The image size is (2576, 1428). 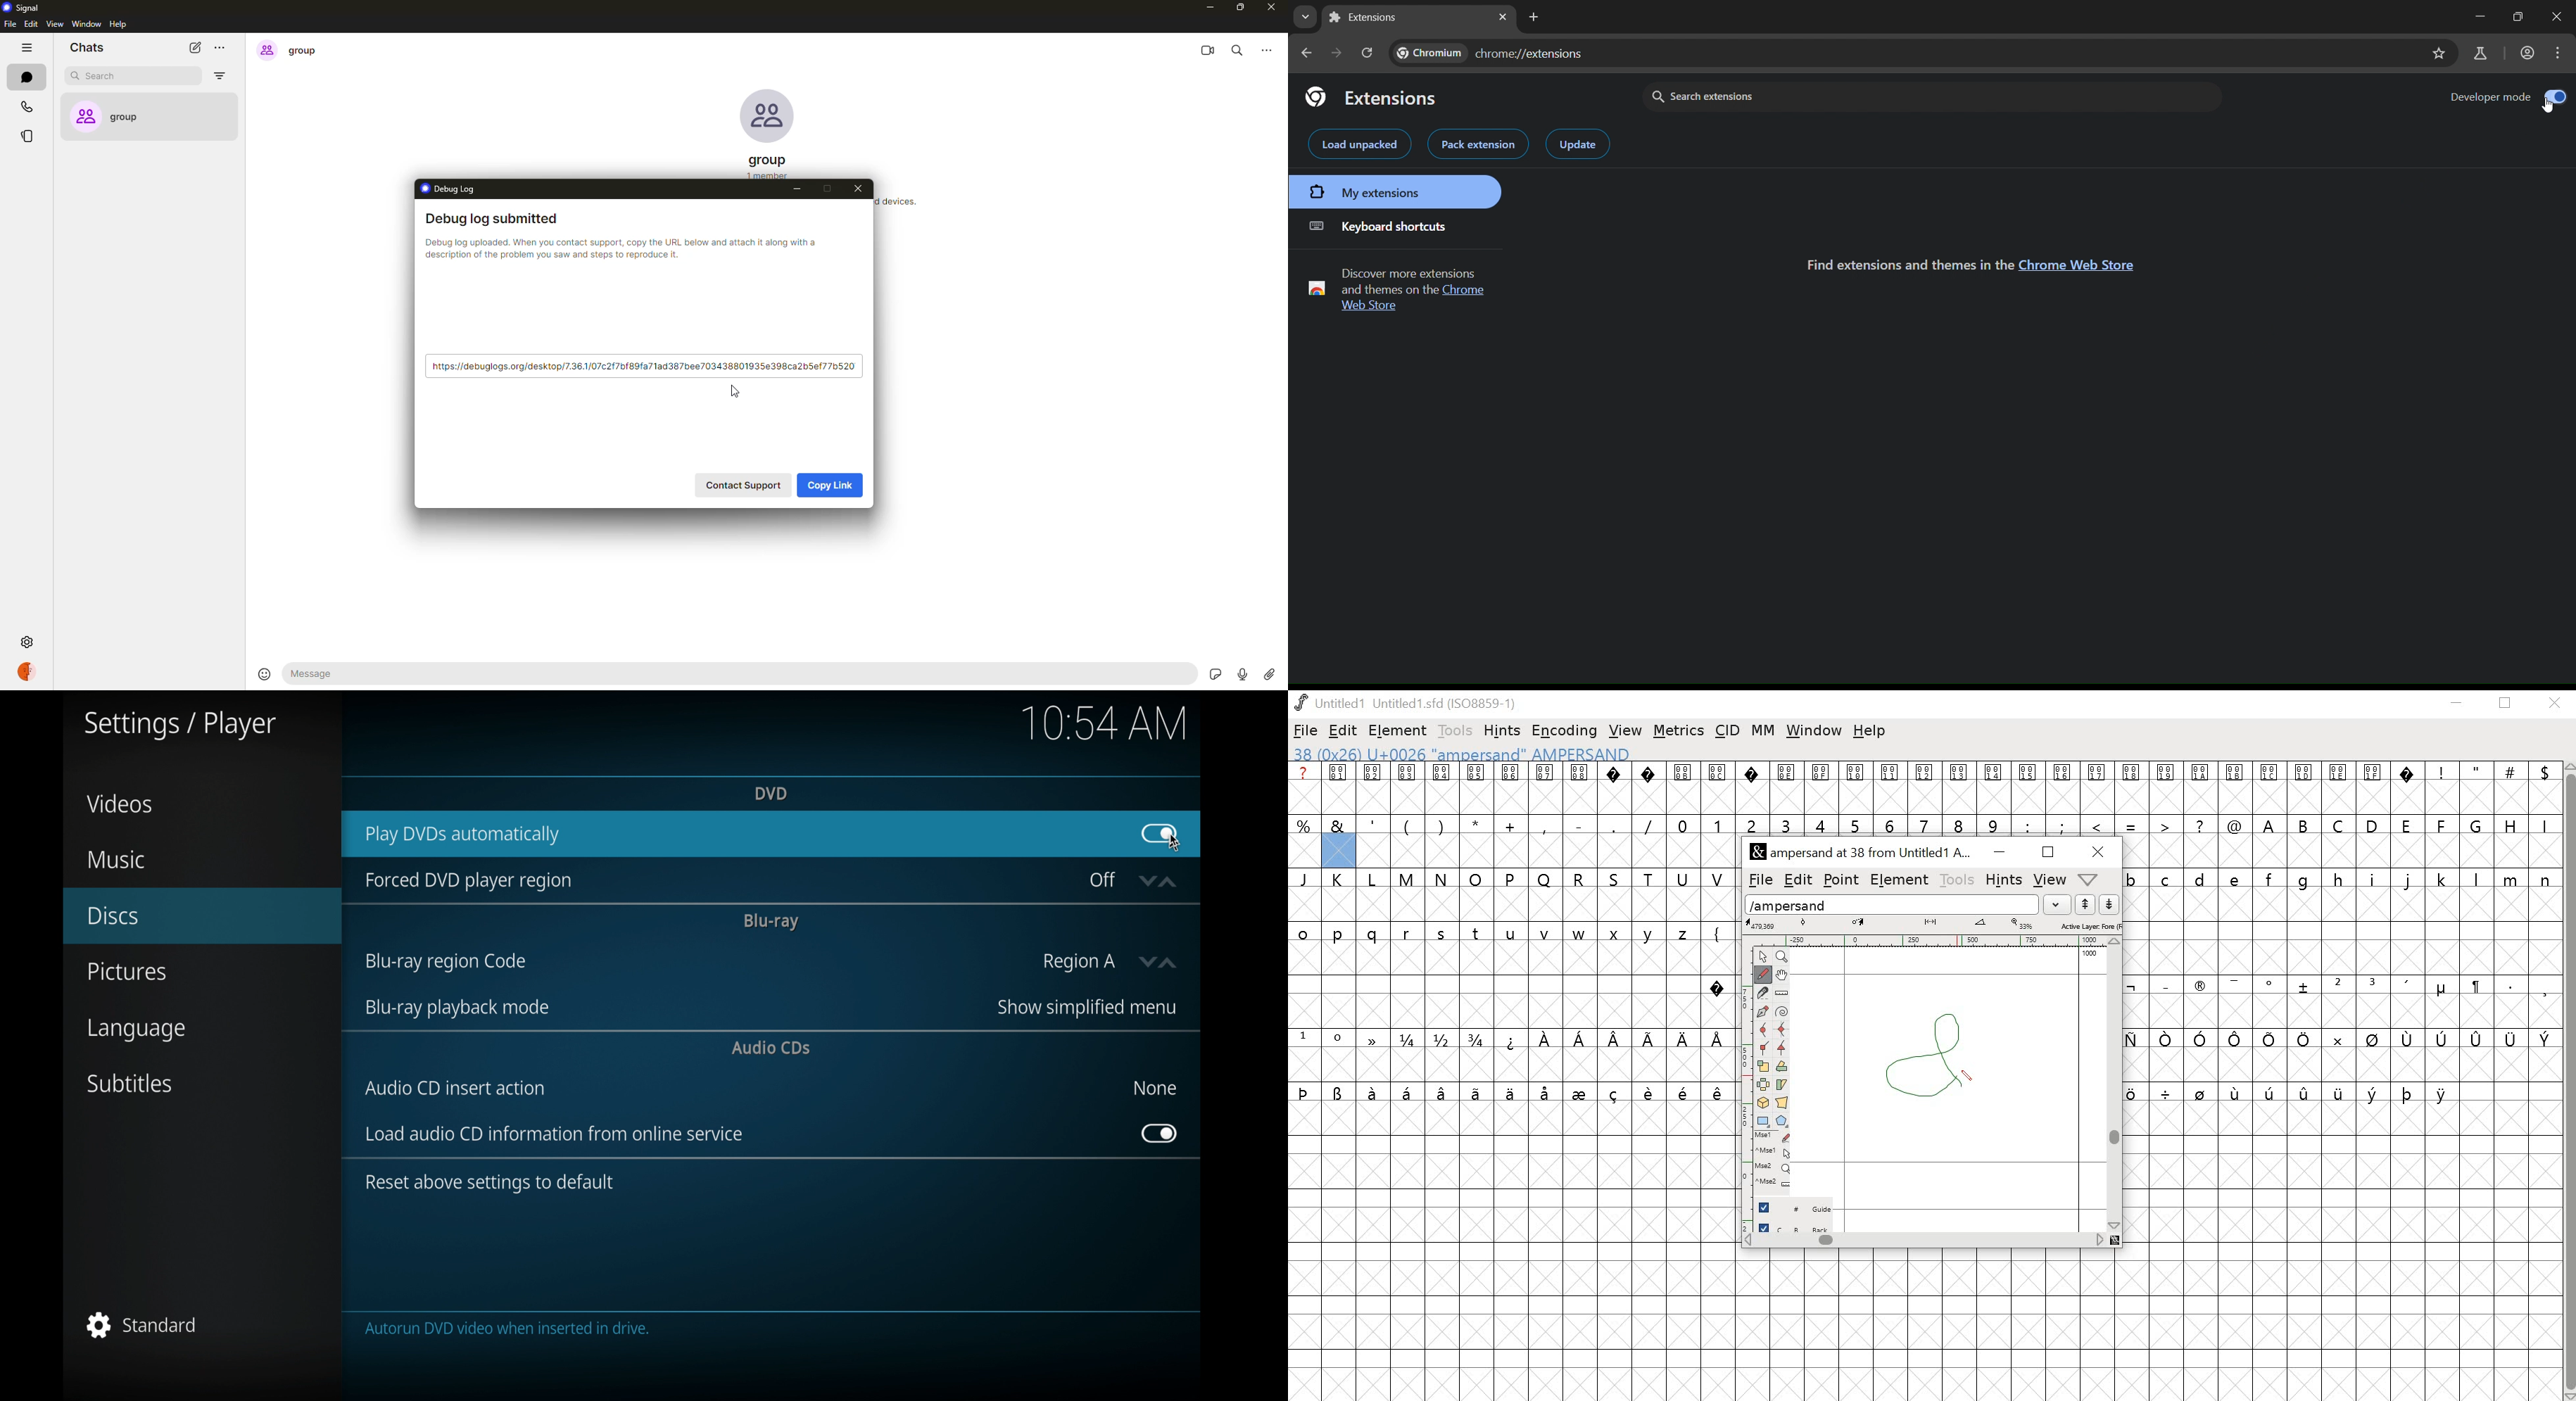 What do you see at coordinates (2164, 985) in the screenshot?
I see `_` at bounding box center [2164, 985].